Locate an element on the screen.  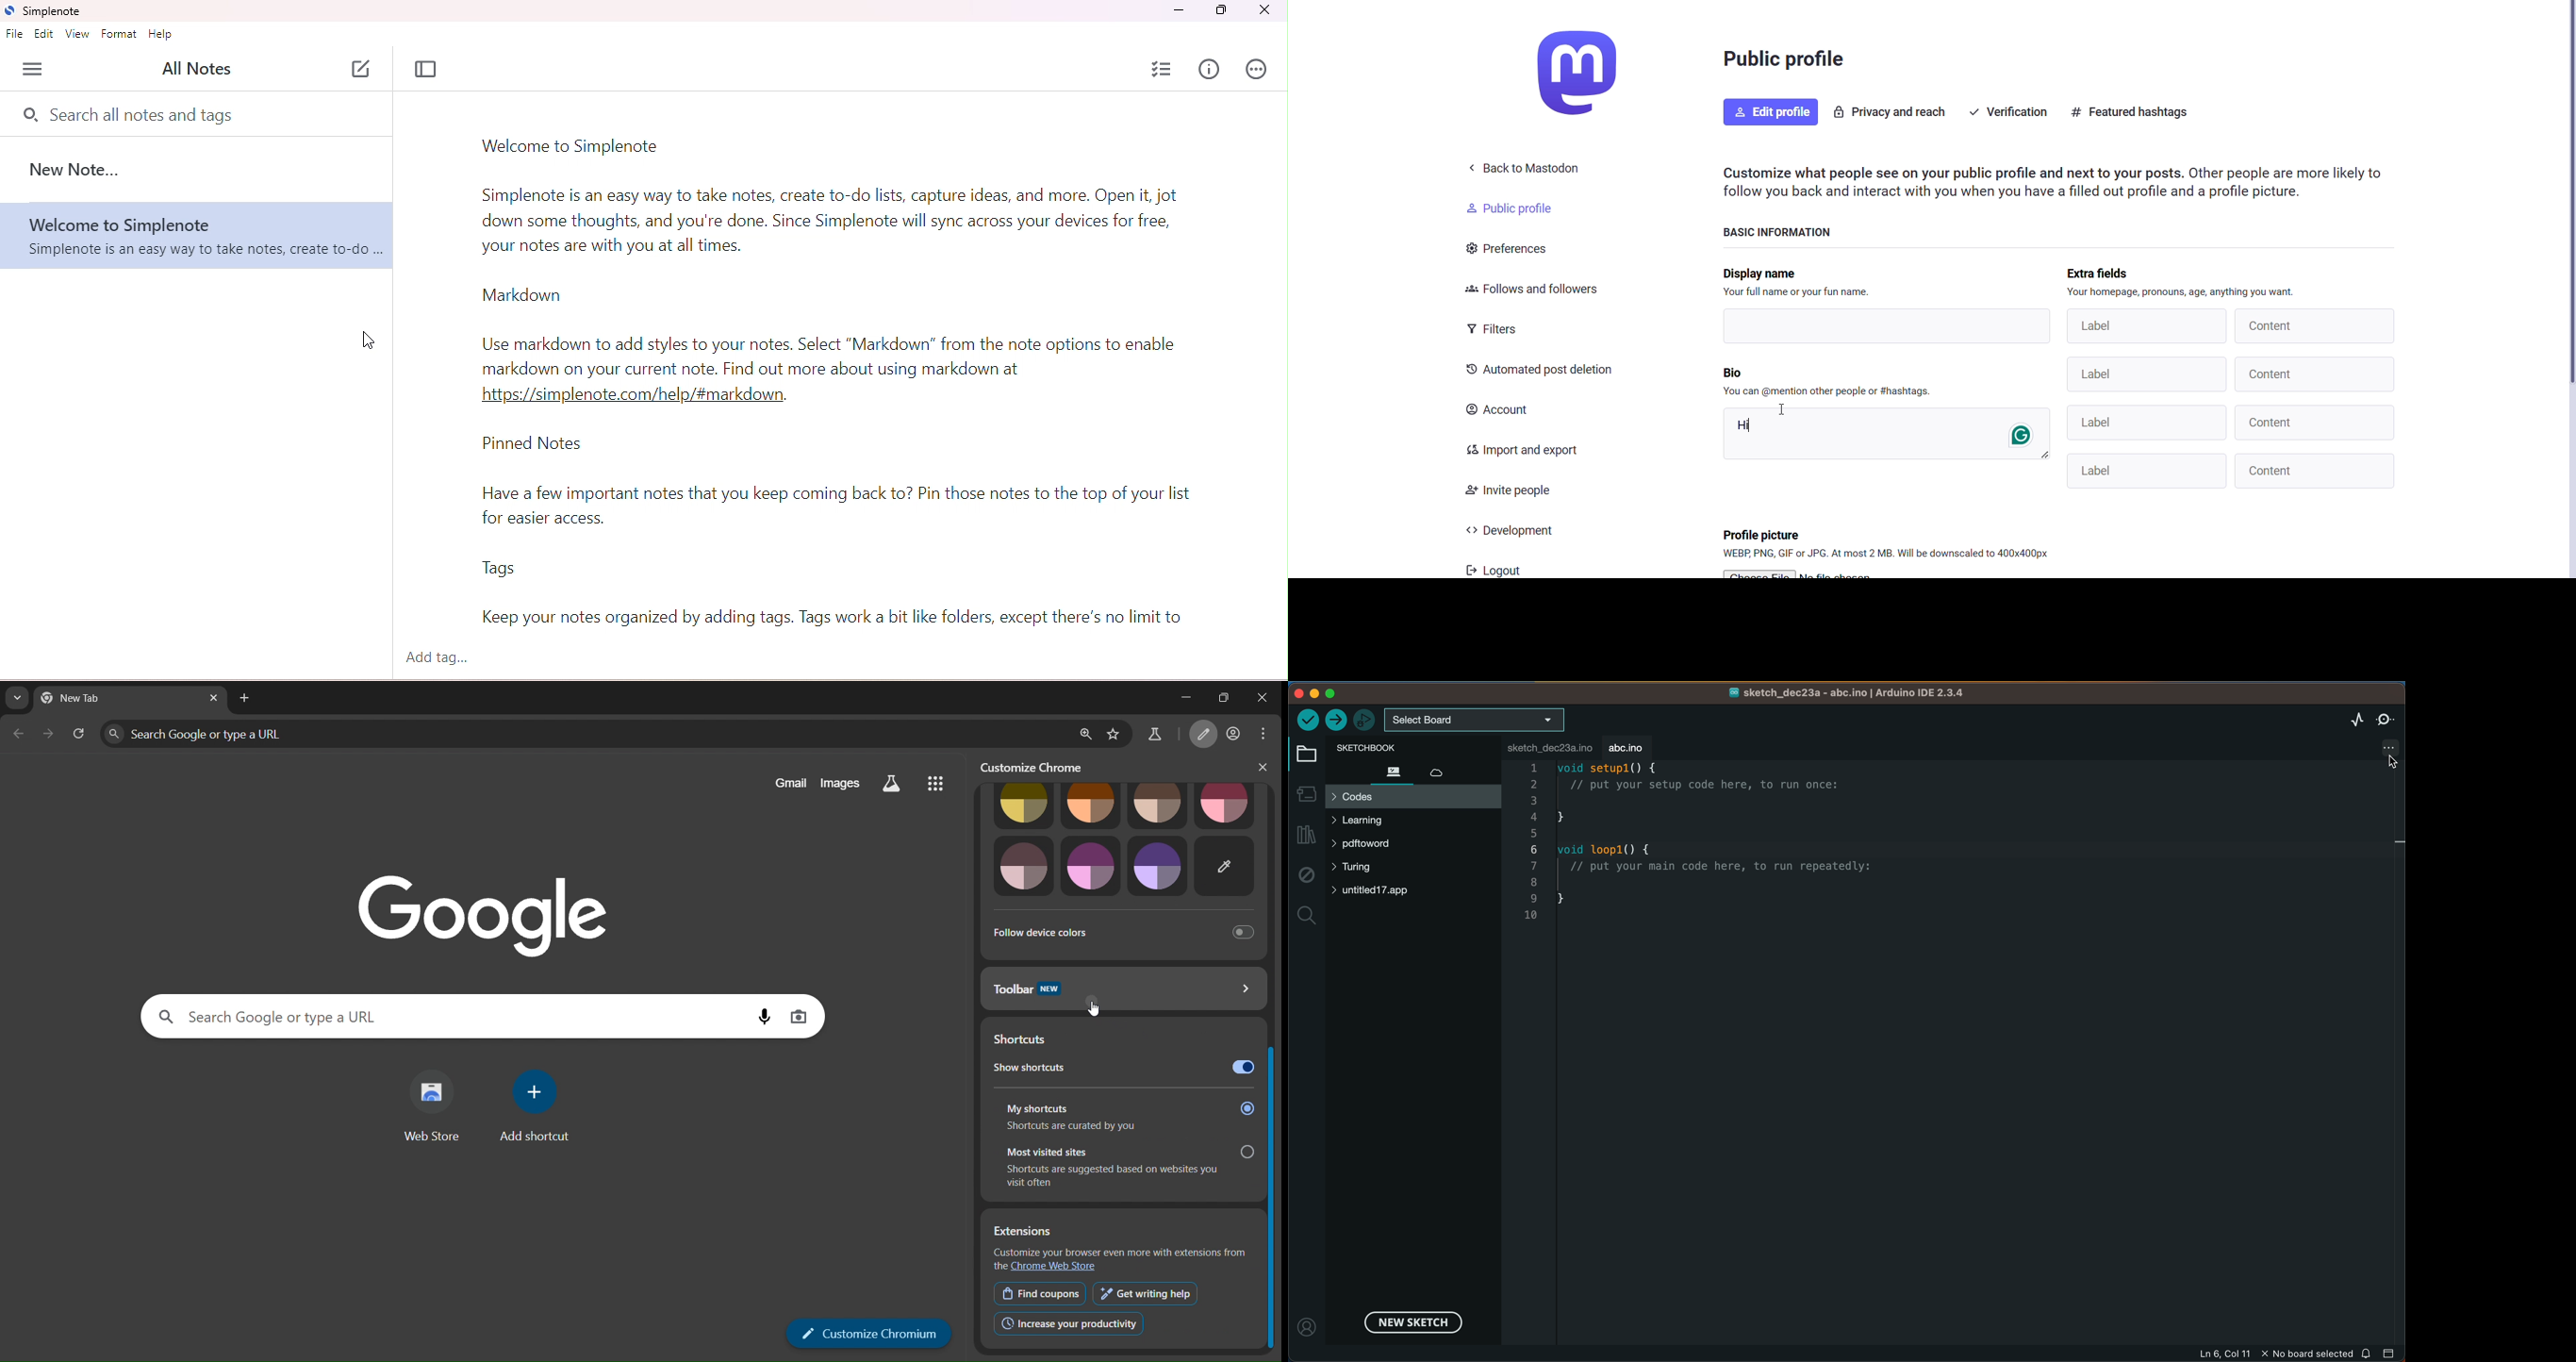
cursor is located at coordinates (2382, 762).